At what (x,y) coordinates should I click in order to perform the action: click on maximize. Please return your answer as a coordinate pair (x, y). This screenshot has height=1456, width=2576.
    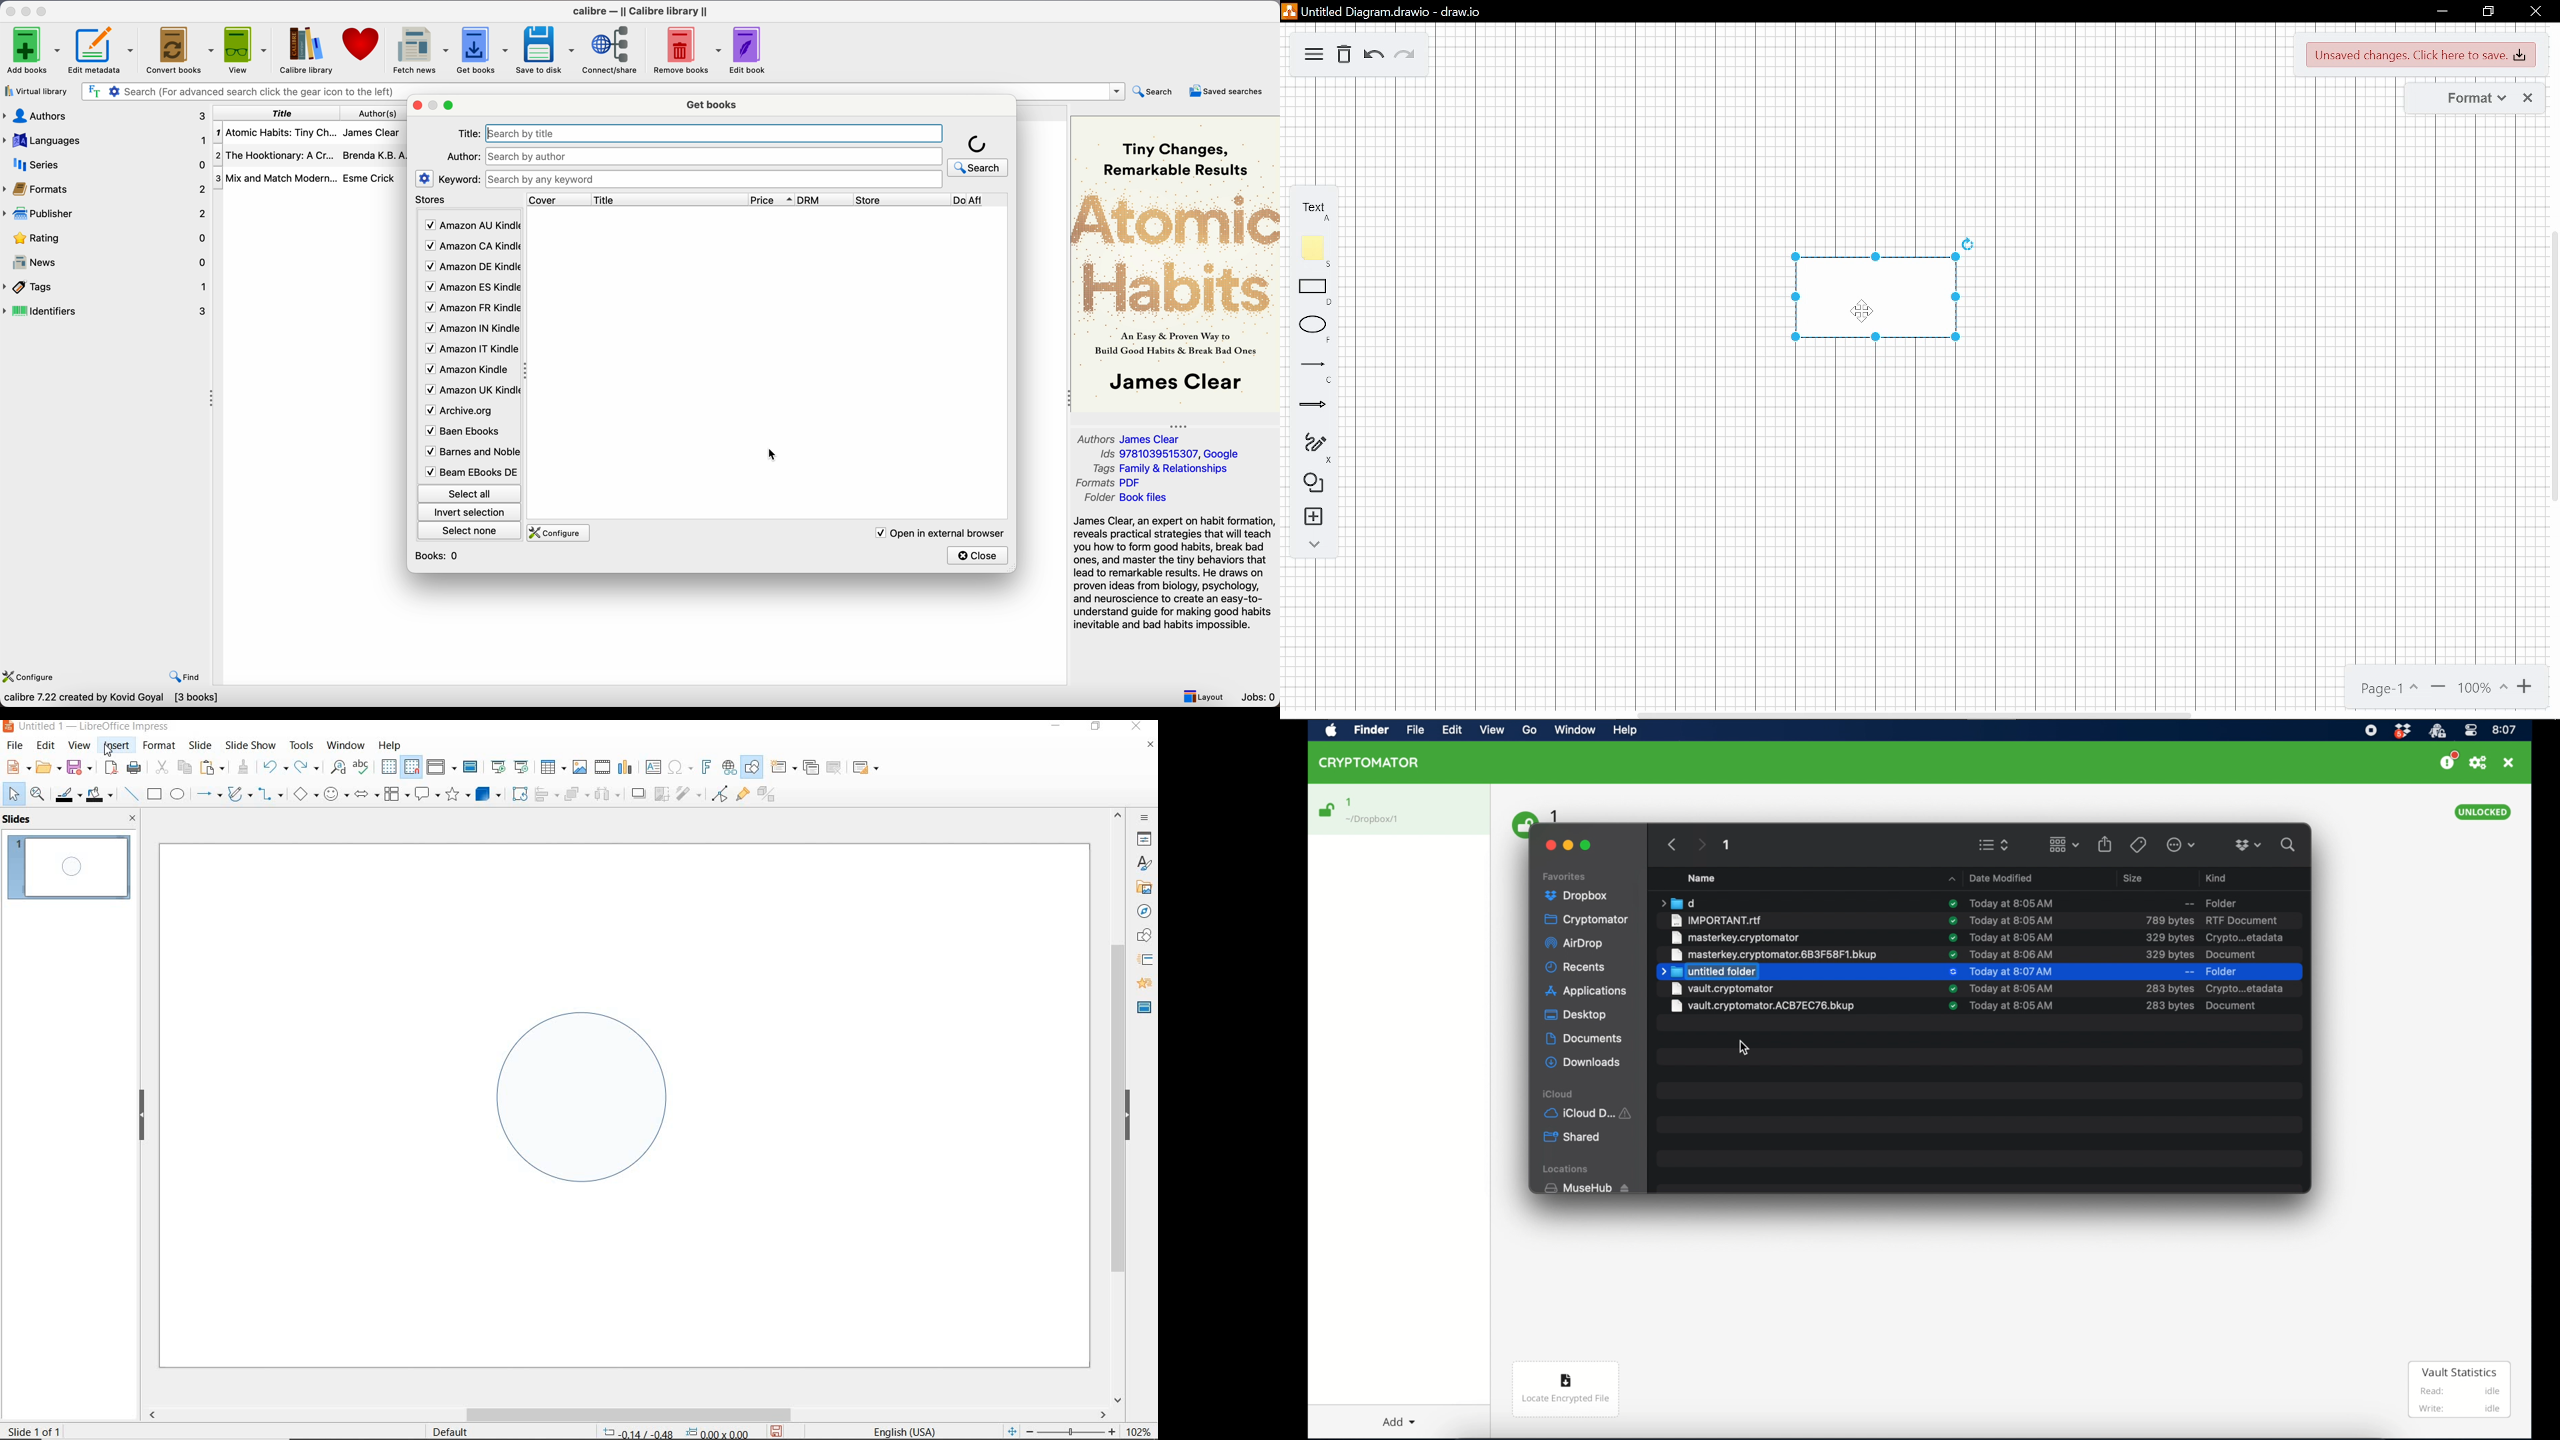
    Looking at the image, I should click on (449, 107).